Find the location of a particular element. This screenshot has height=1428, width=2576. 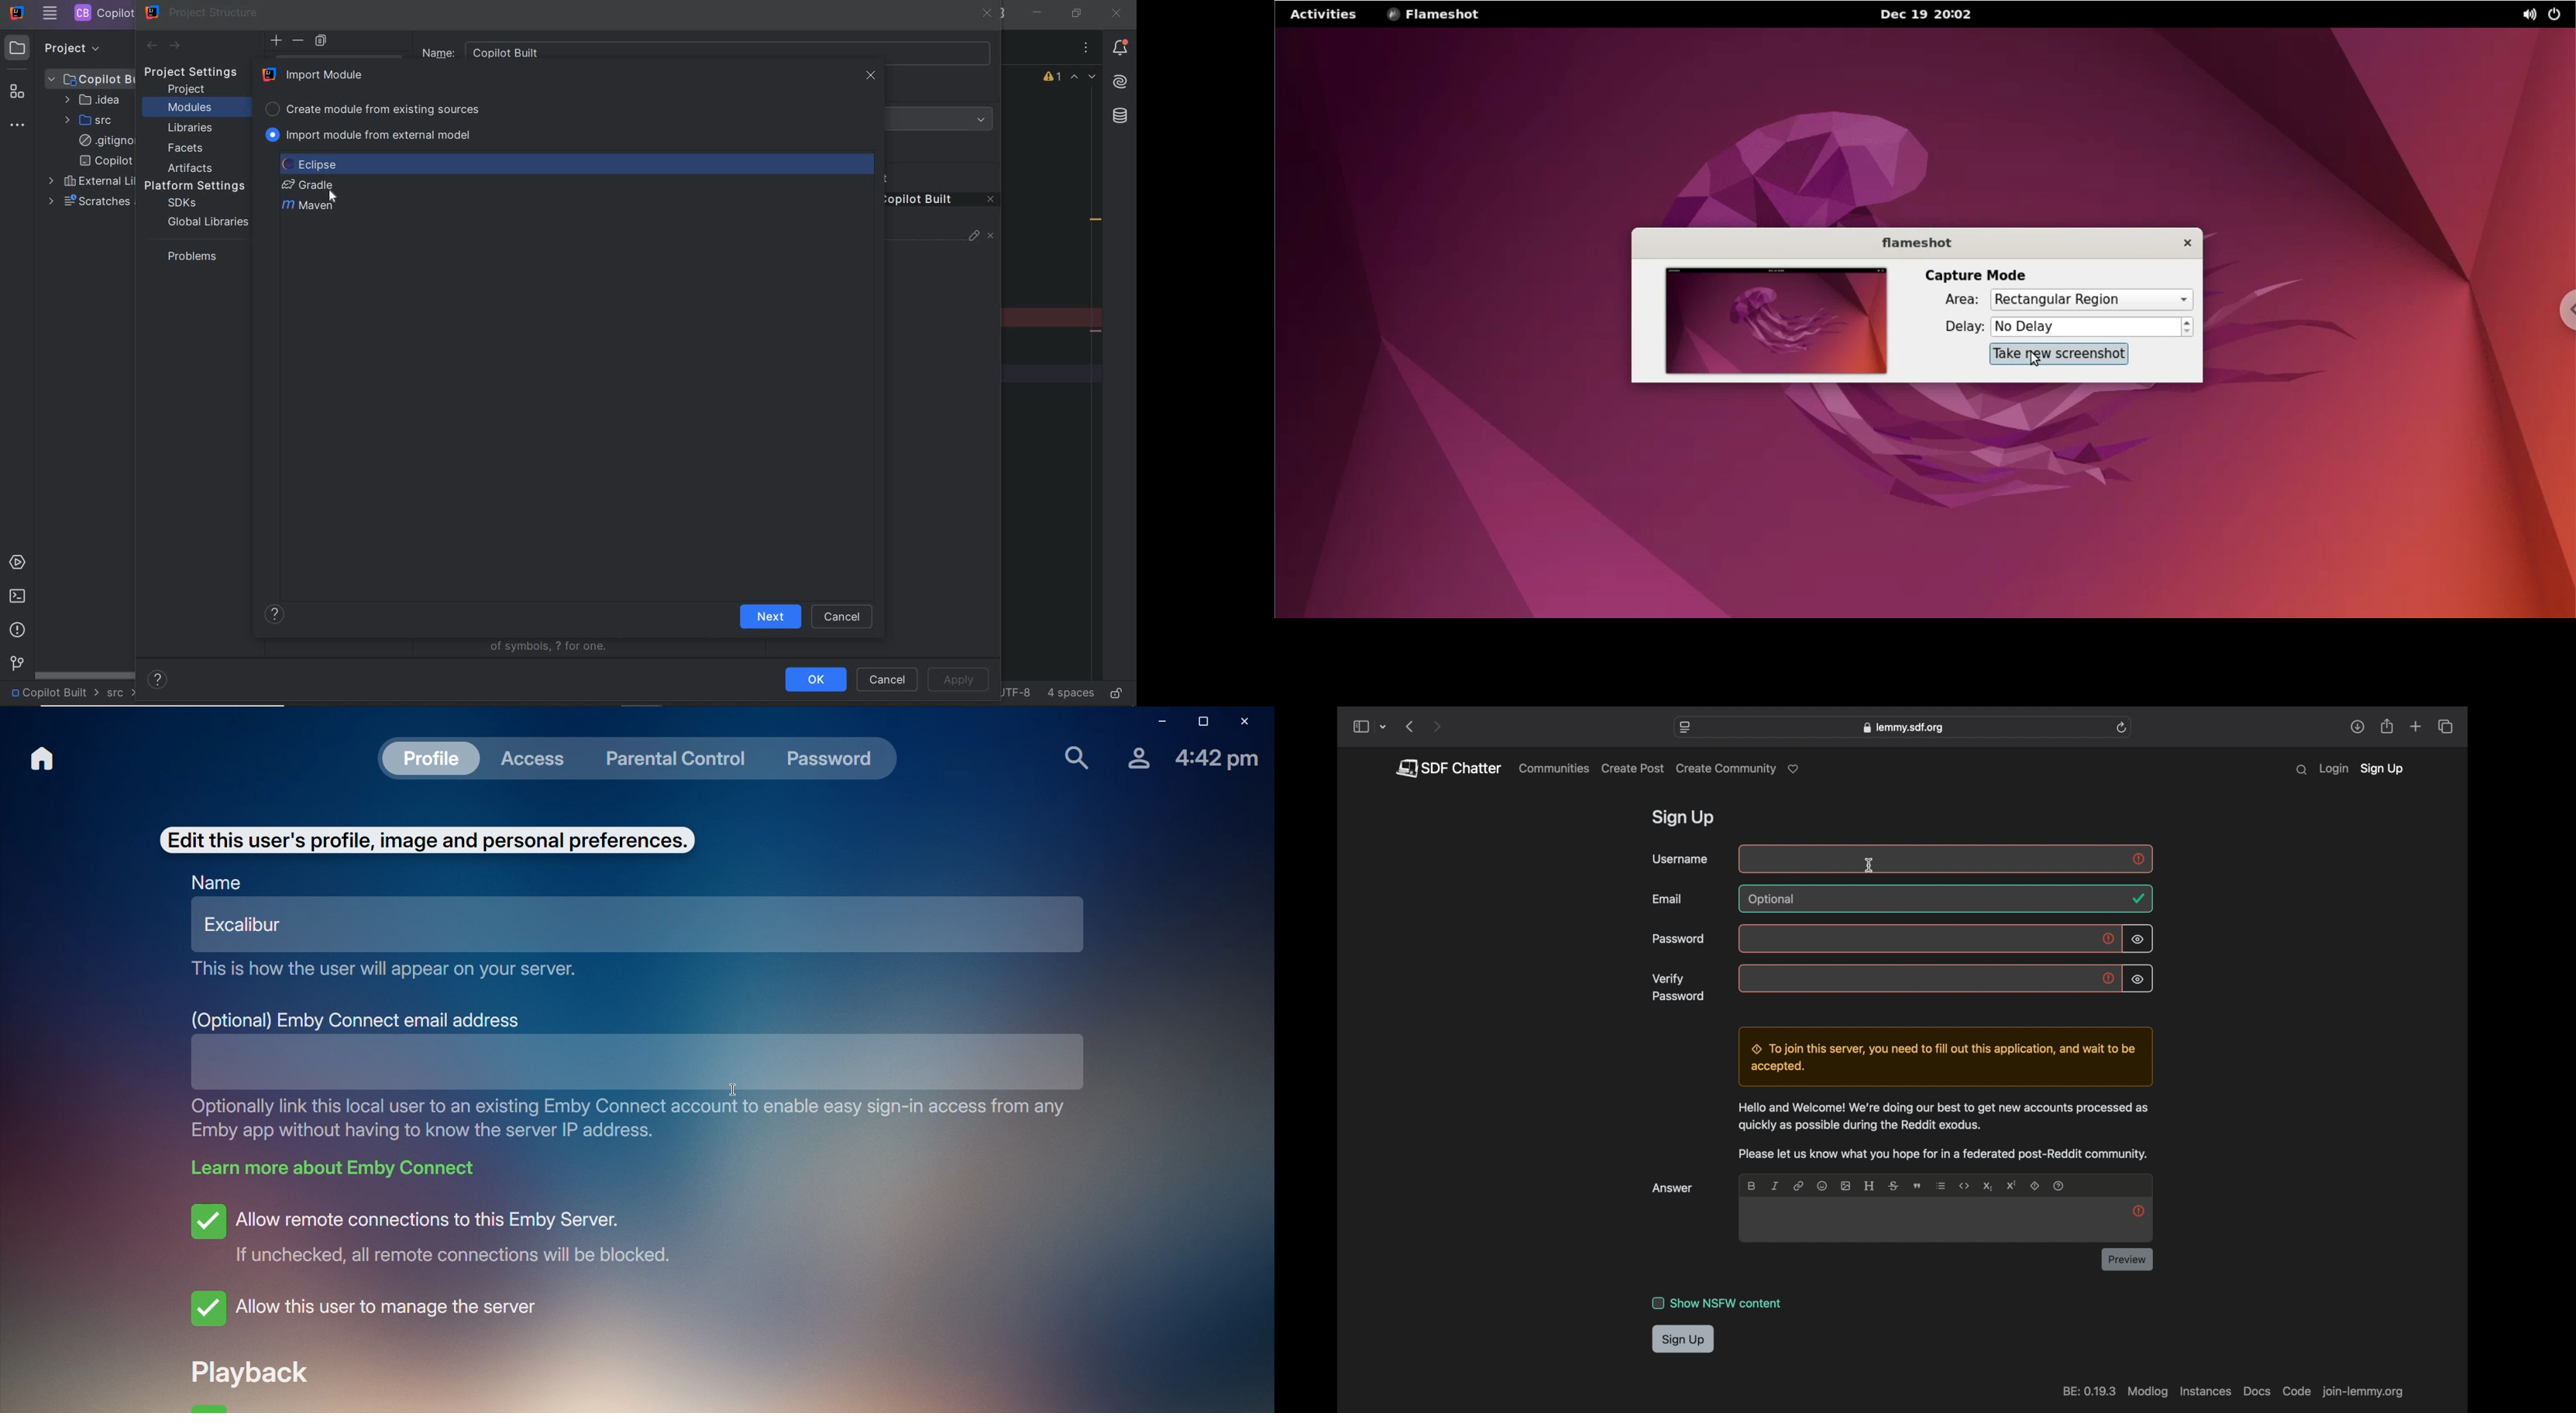

preview is located at coordinates (2128, 1259).